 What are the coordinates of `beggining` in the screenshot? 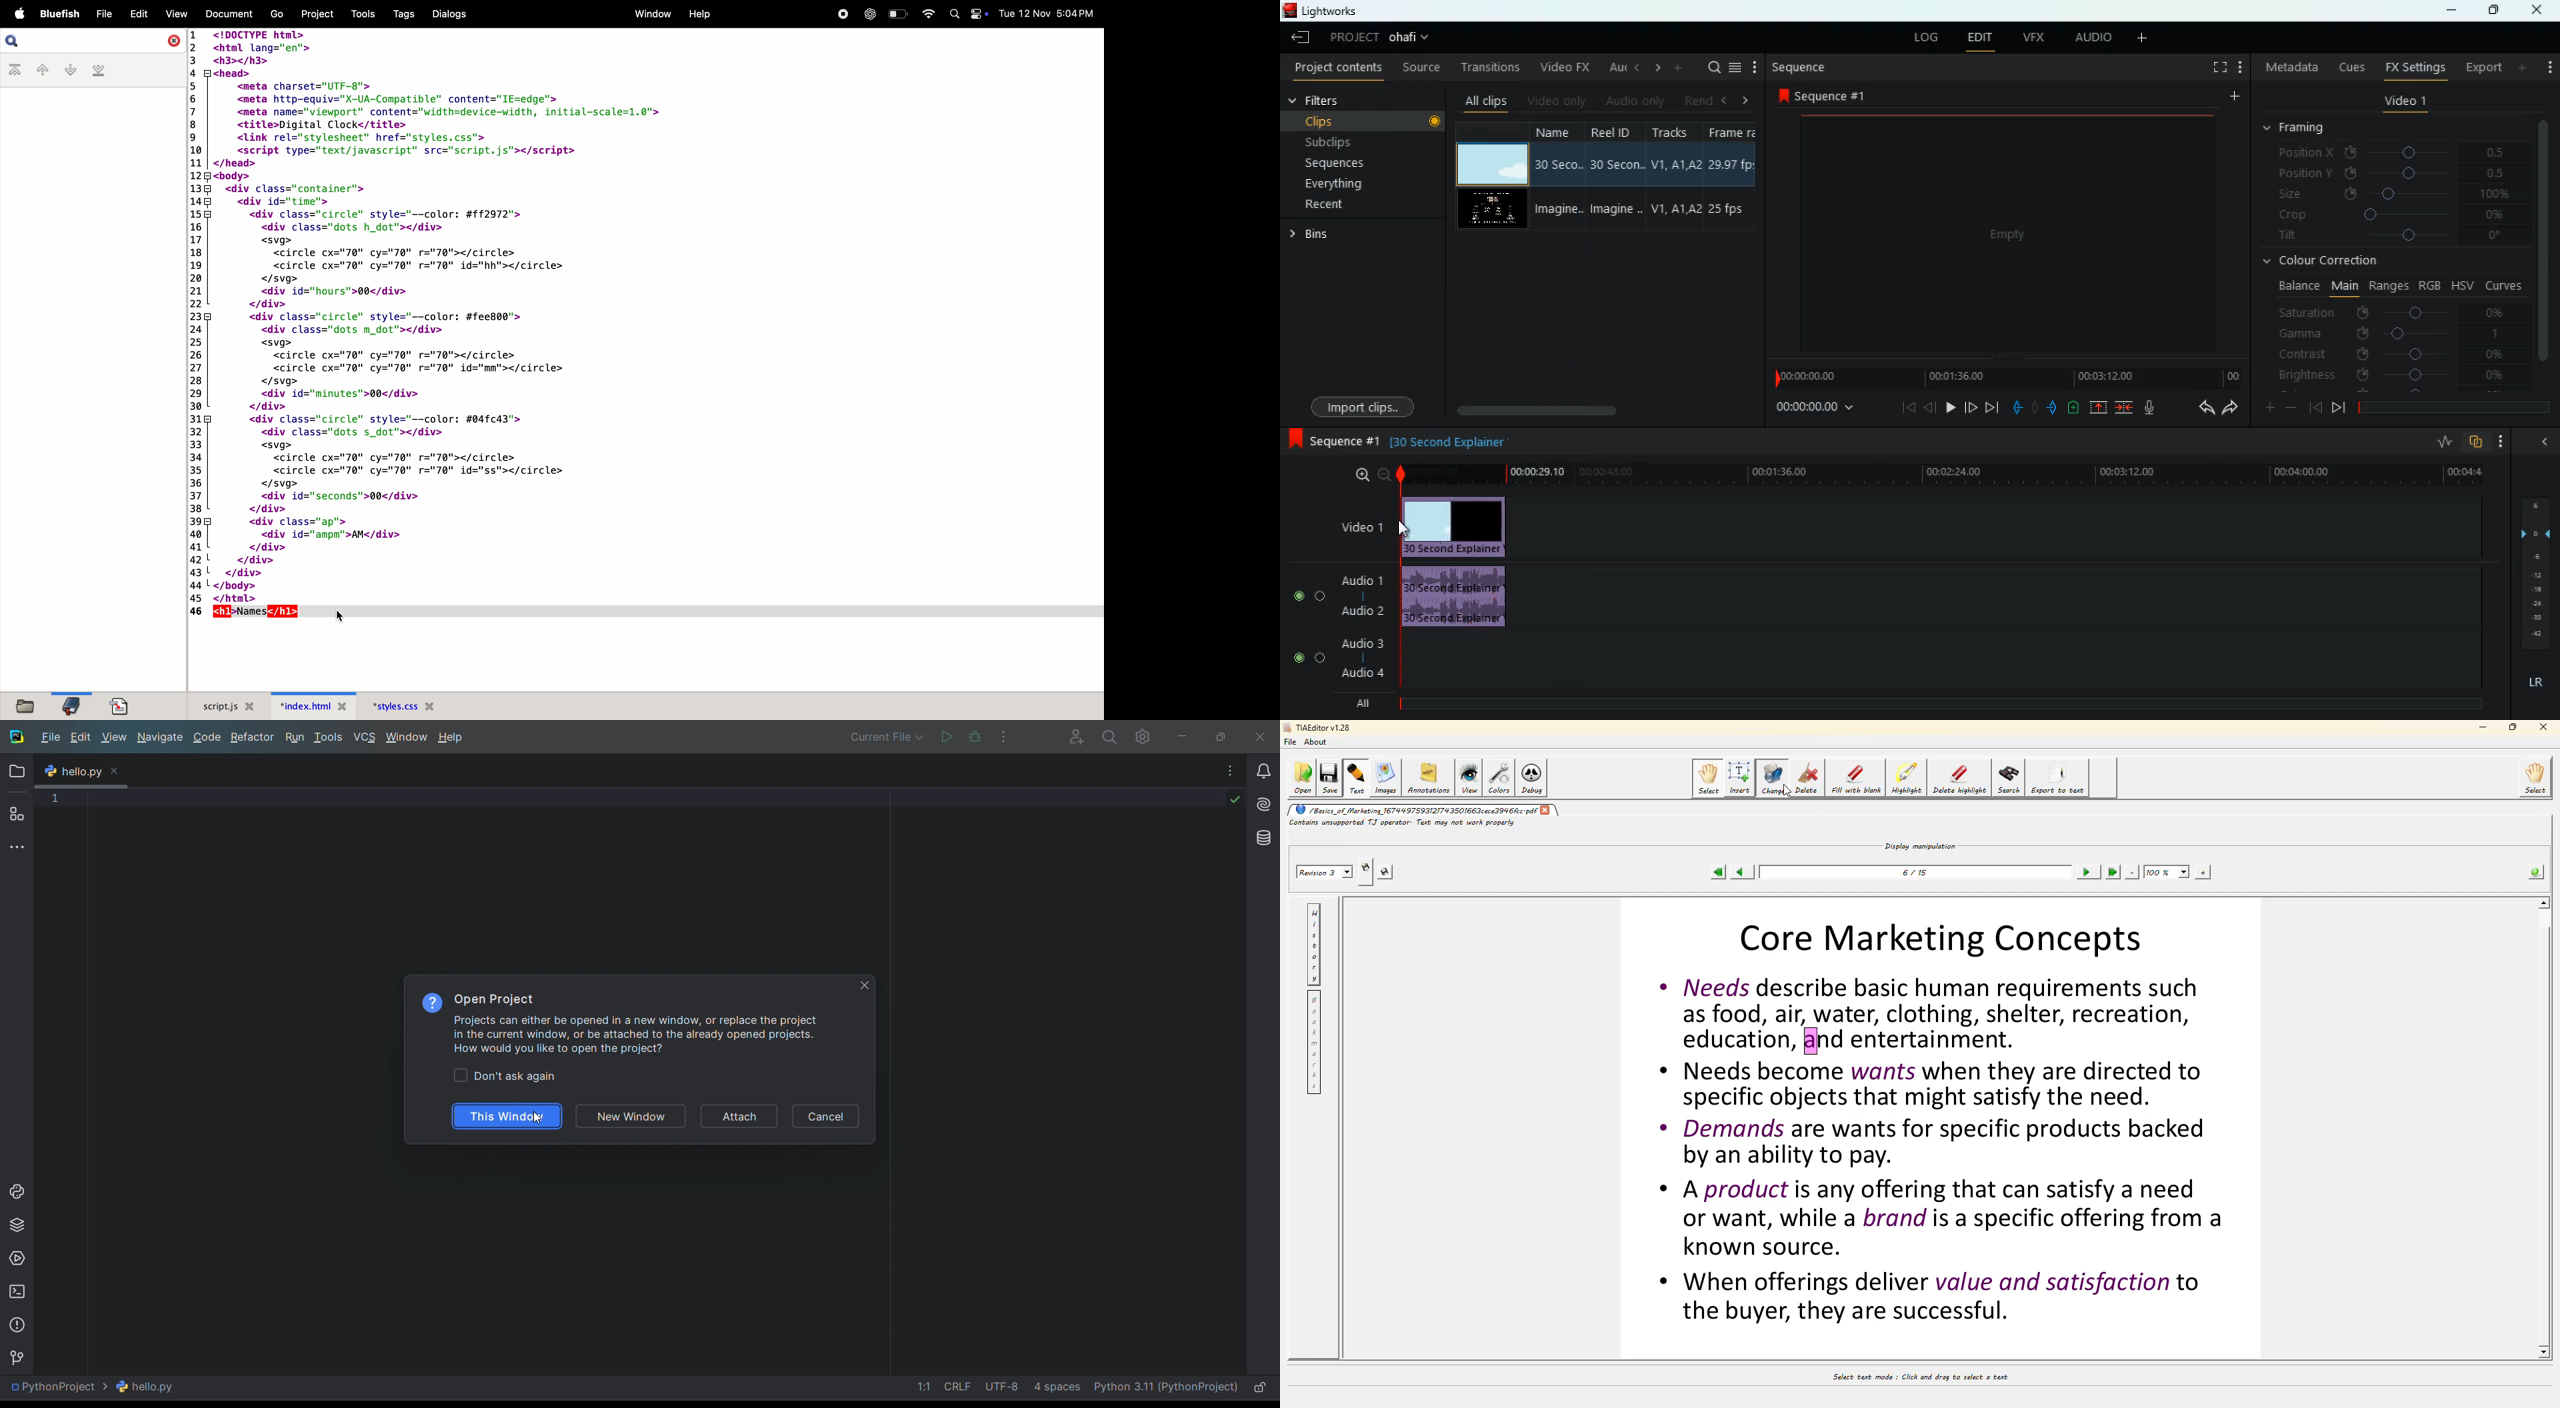 It's located at (2314, 406).